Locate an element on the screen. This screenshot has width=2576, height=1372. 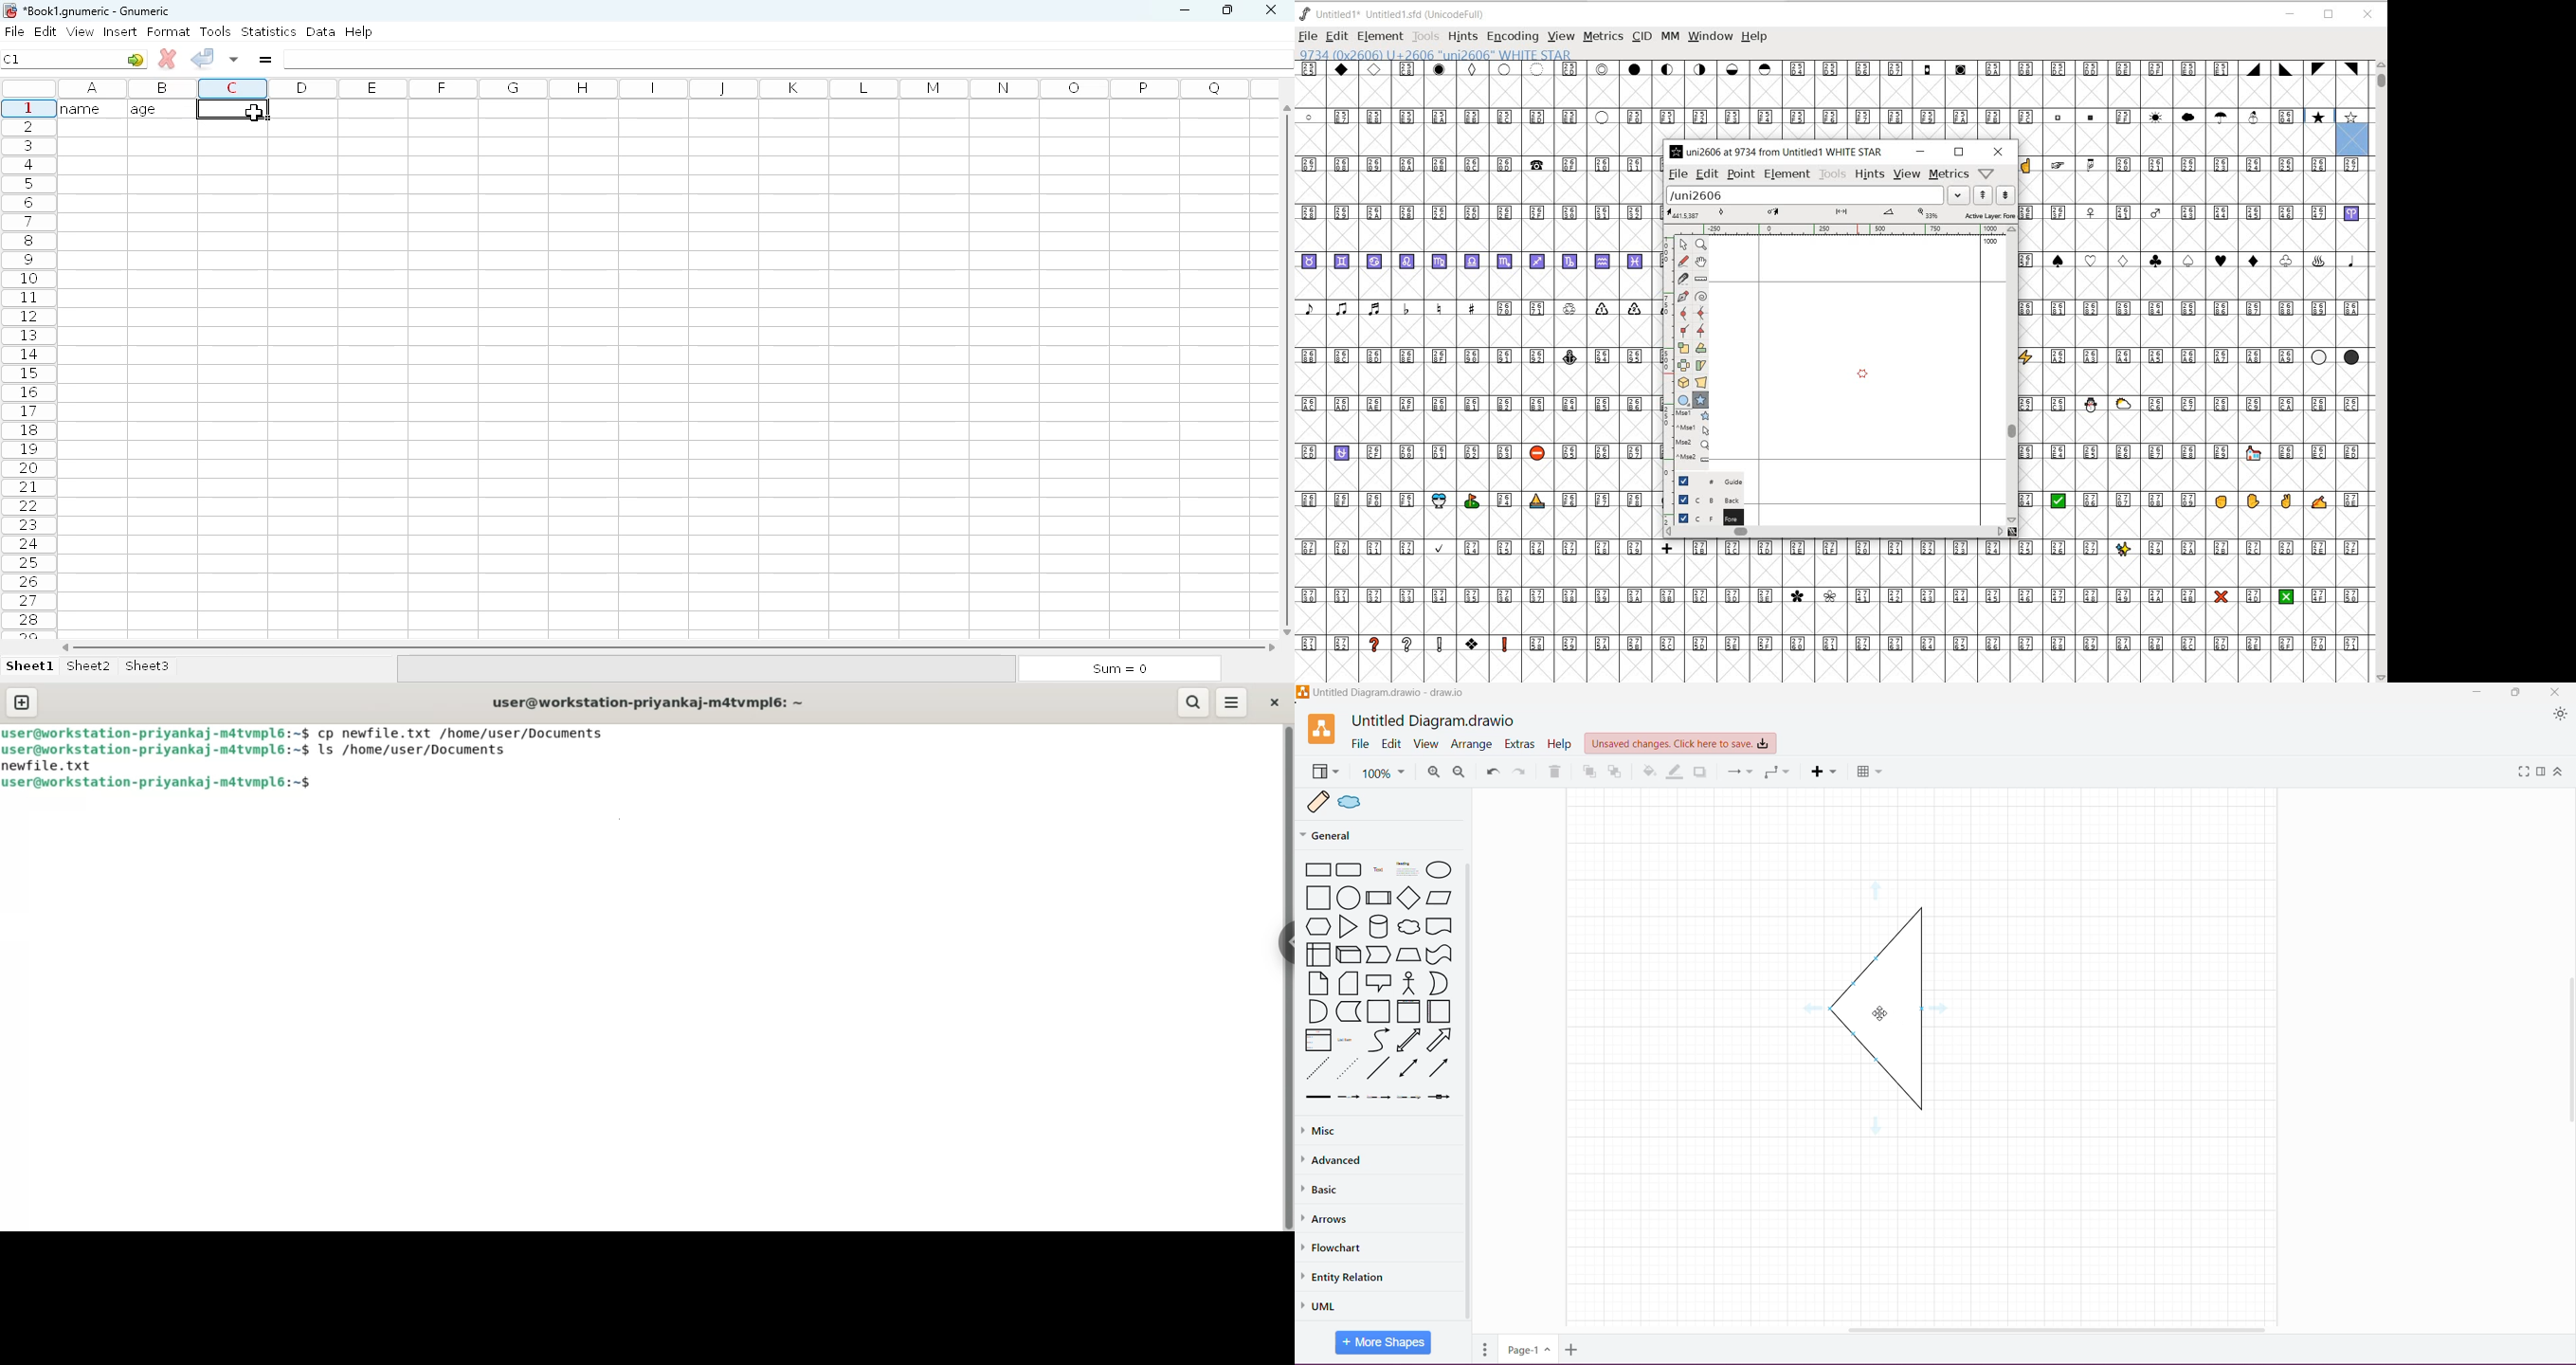
maximize is located at coordinates (1226, 9).